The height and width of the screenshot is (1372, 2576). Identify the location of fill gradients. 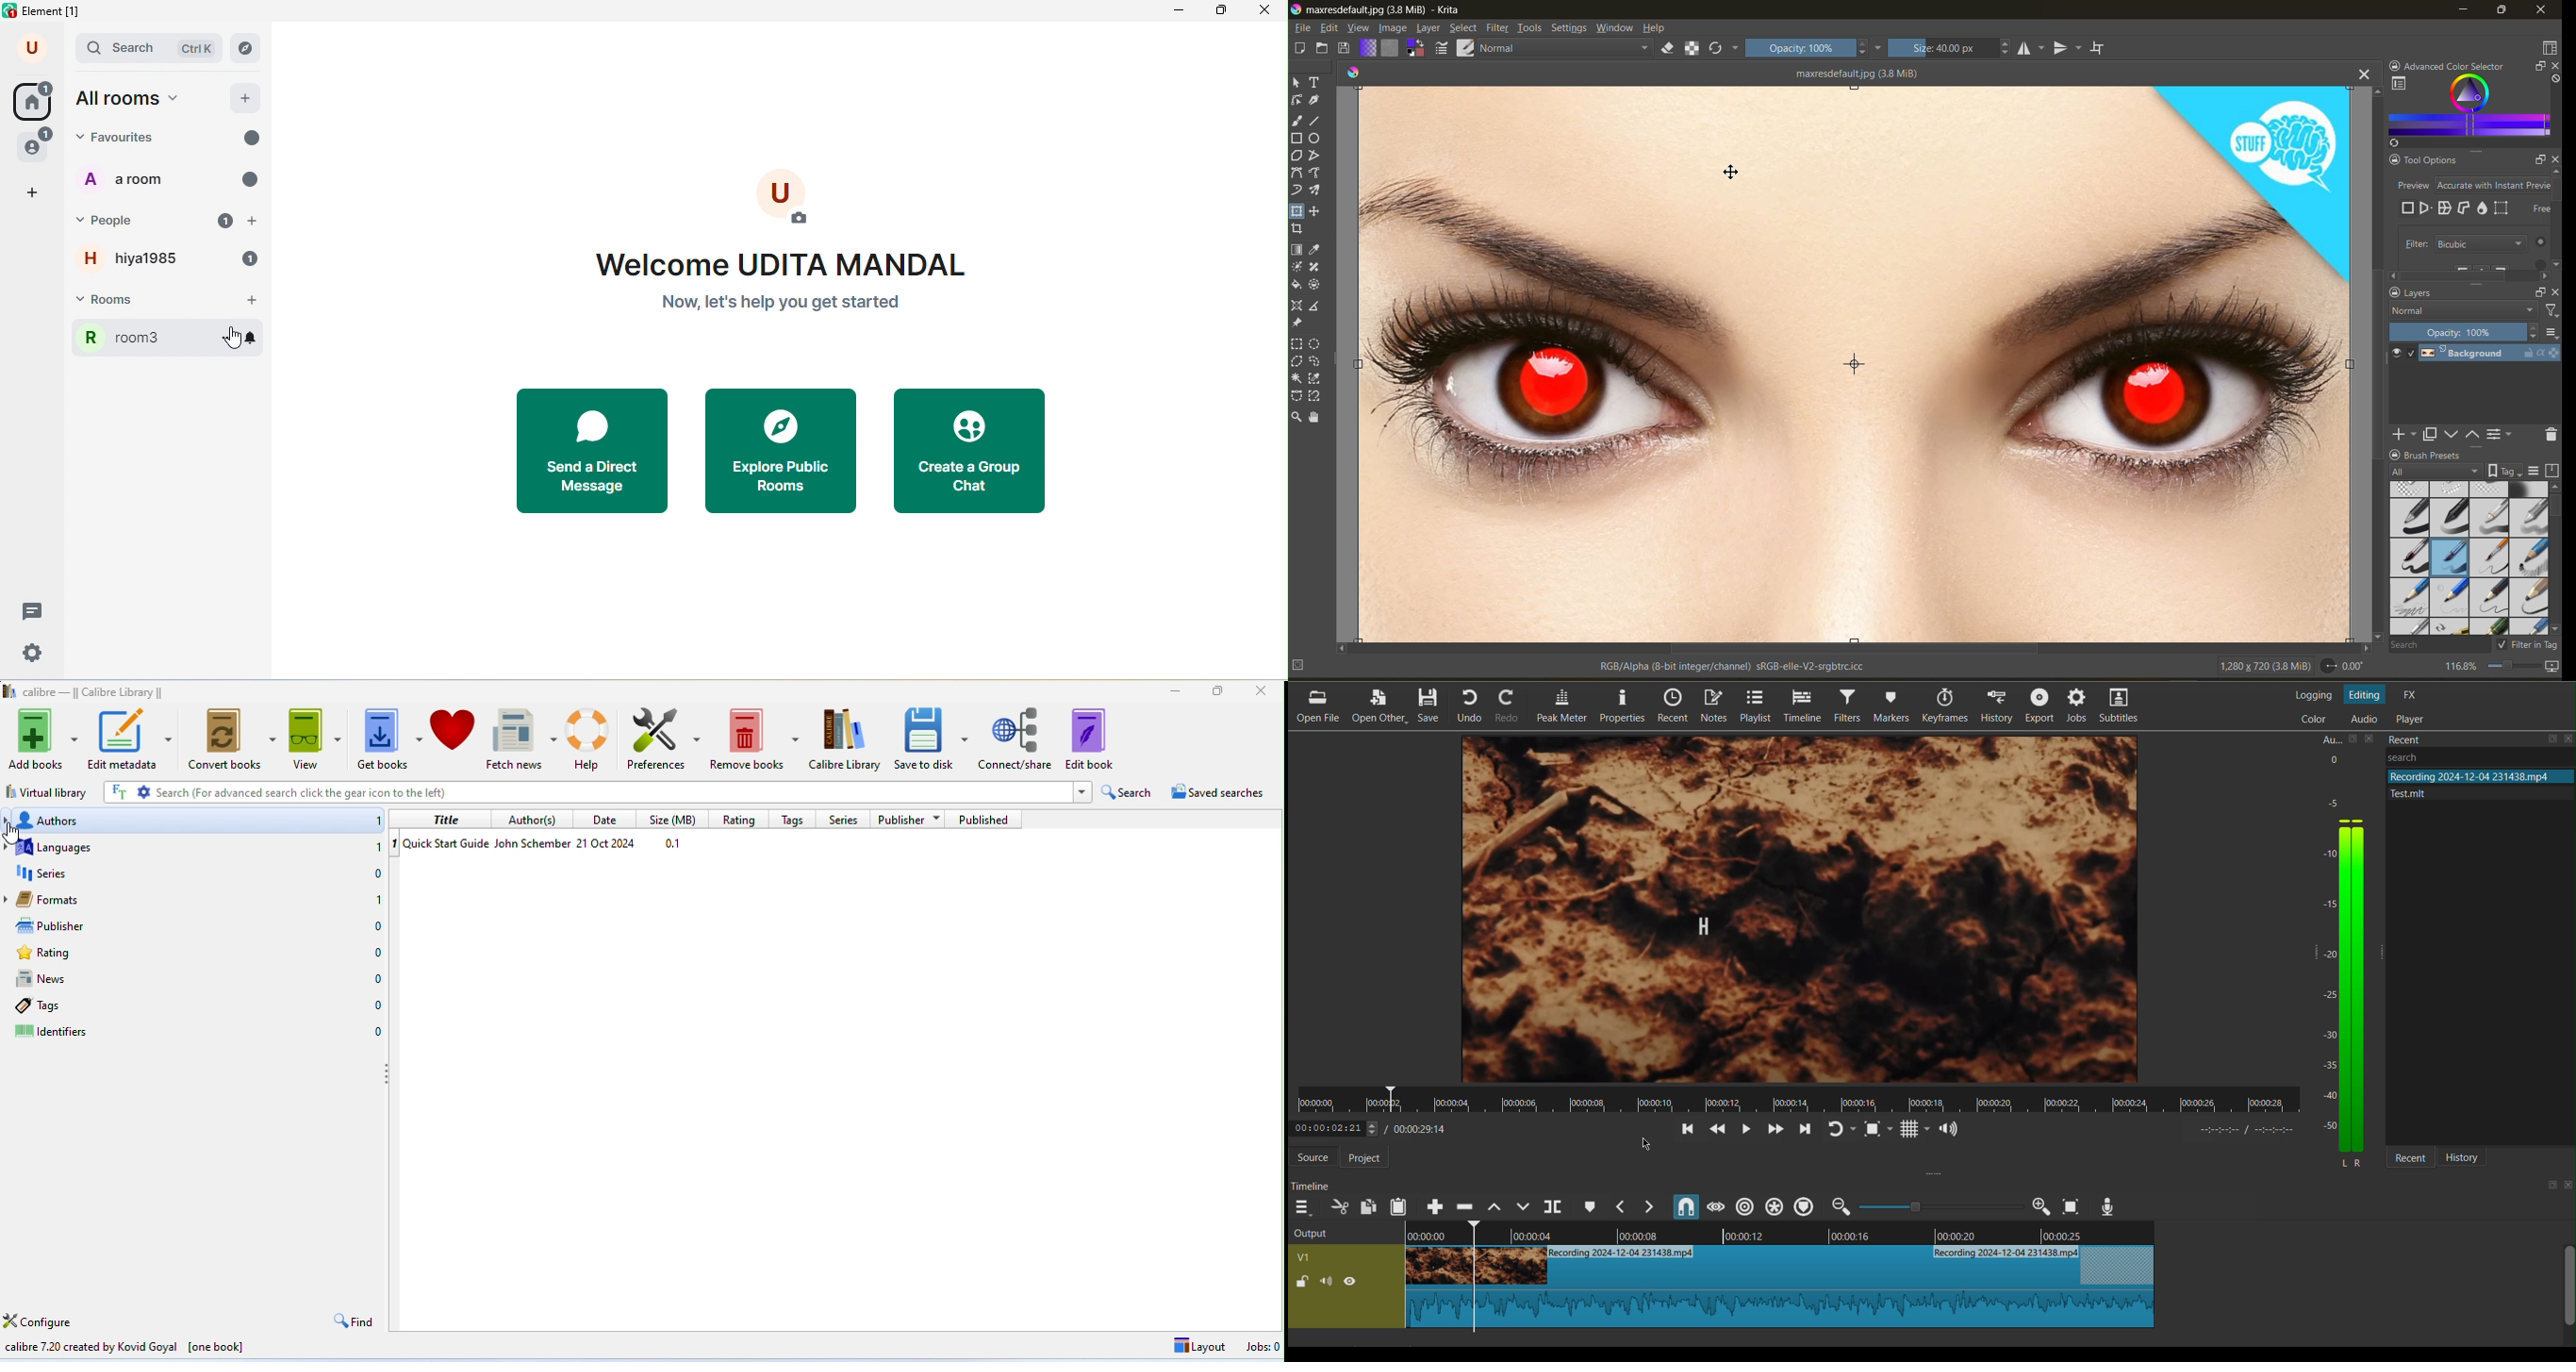
(1370, 47).